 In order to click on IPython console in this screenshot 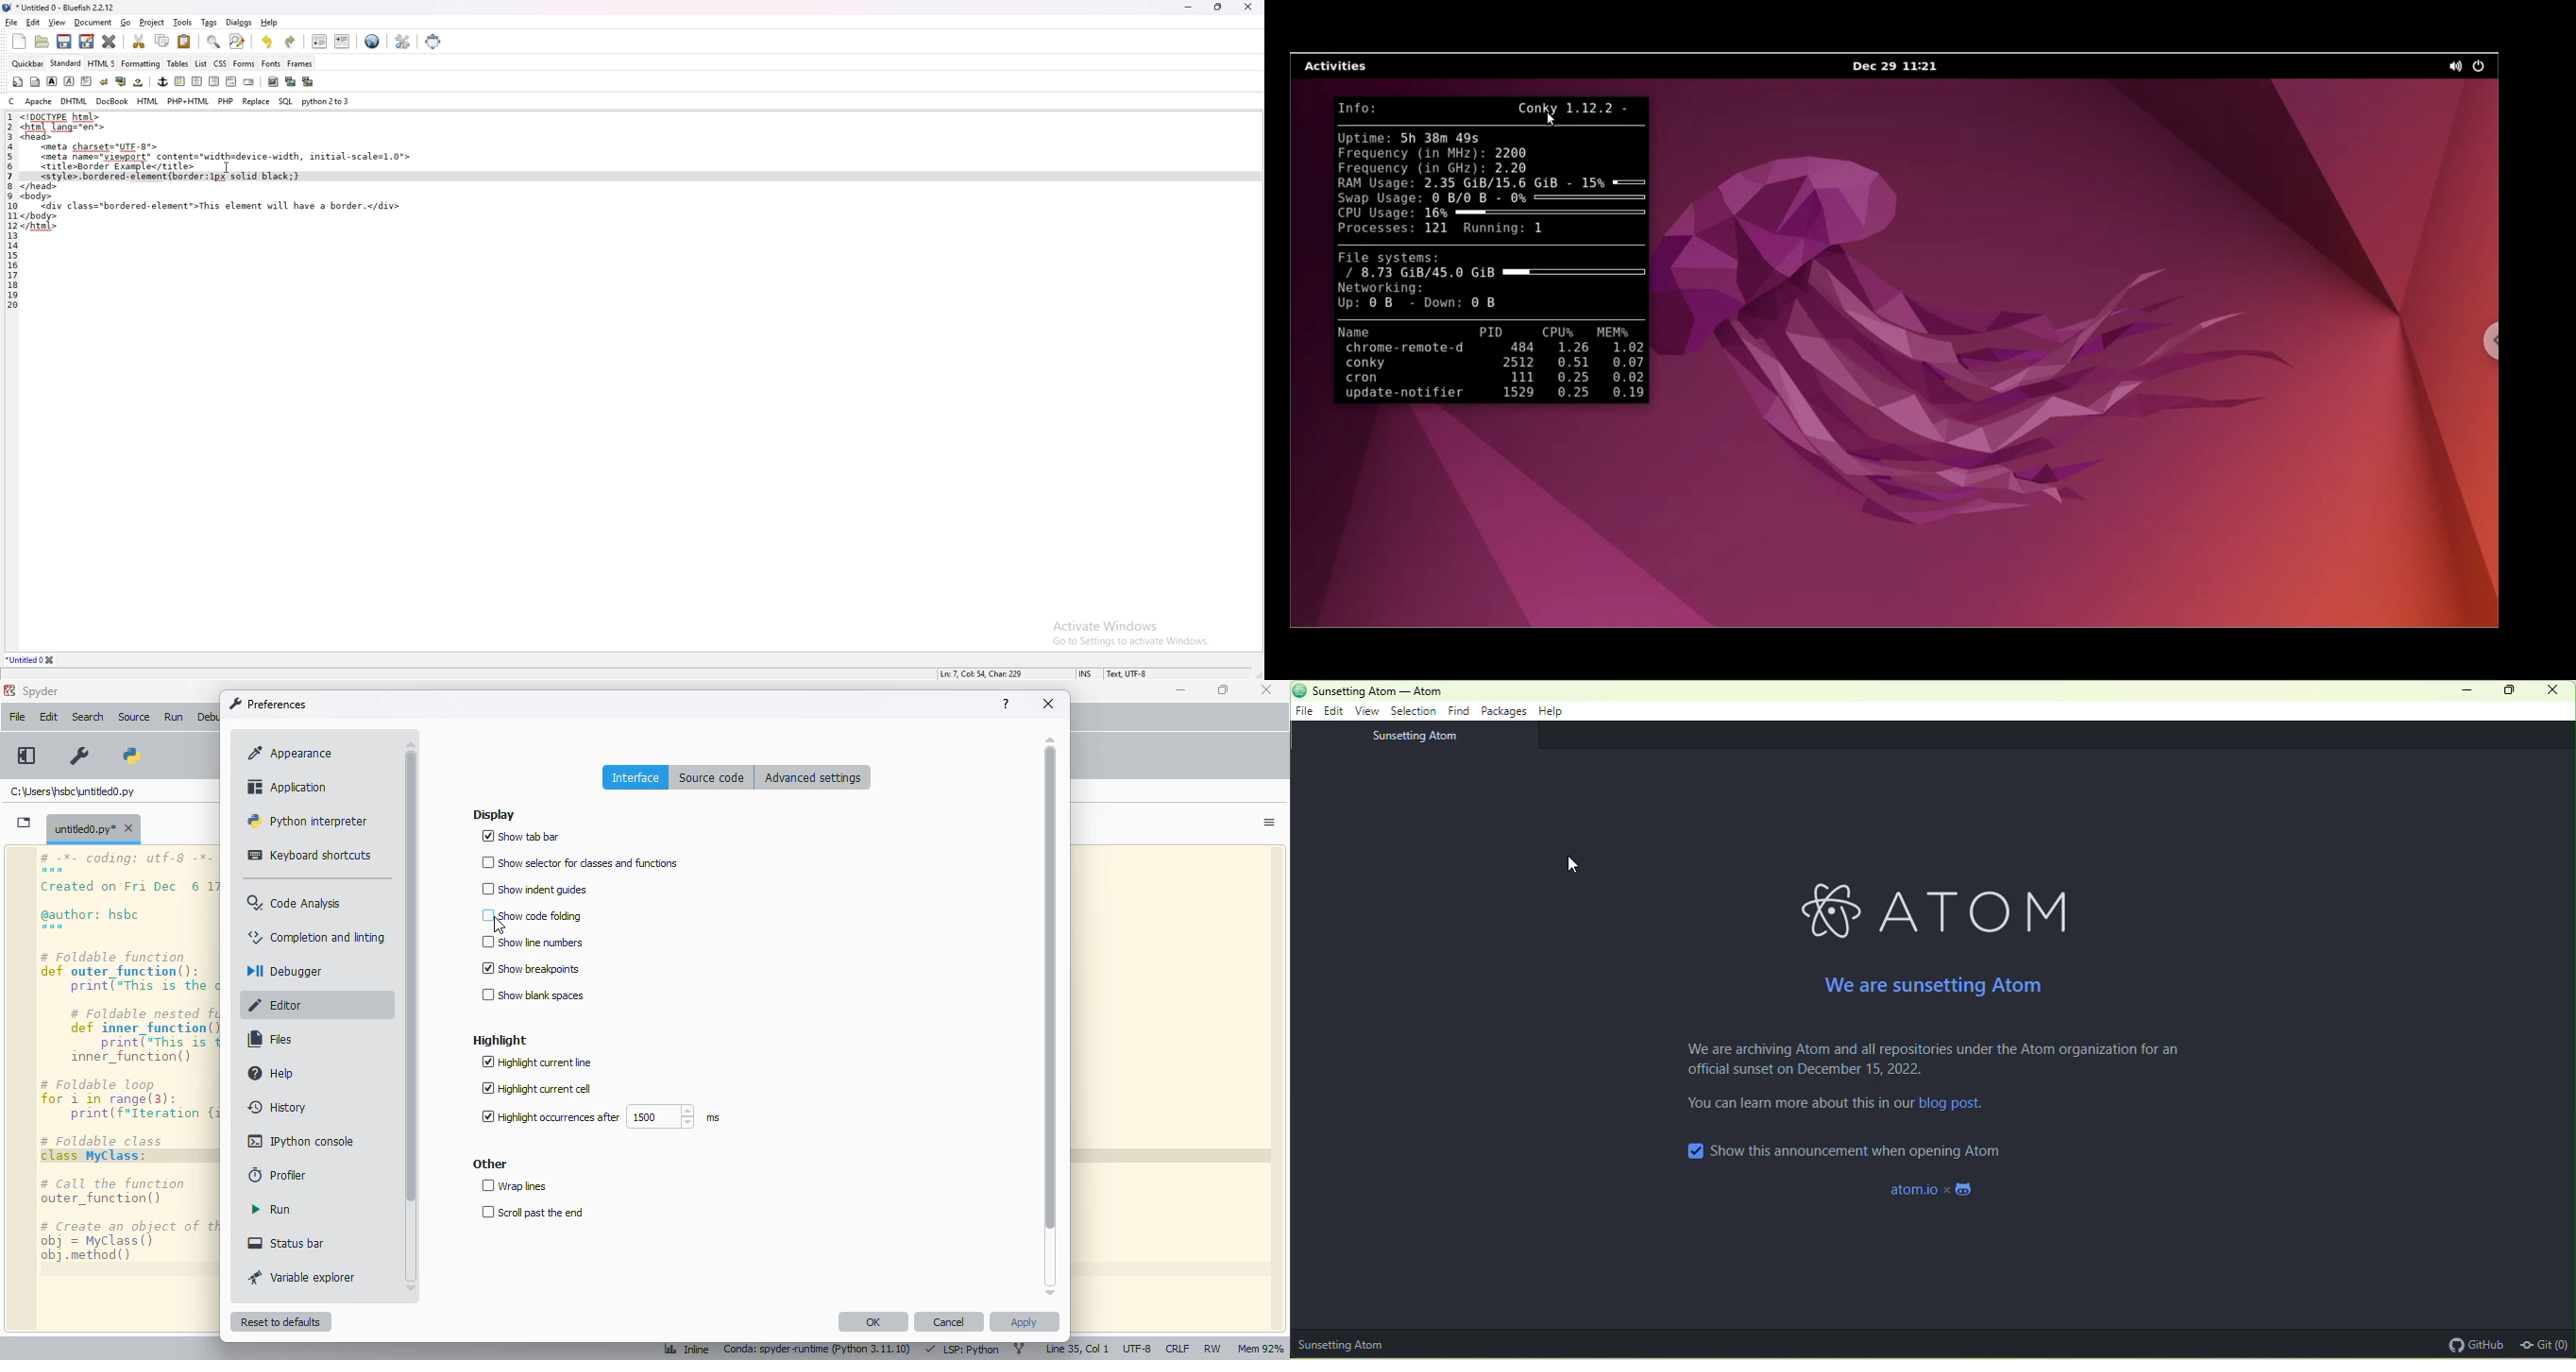, I will do `click(302, 1141)`.